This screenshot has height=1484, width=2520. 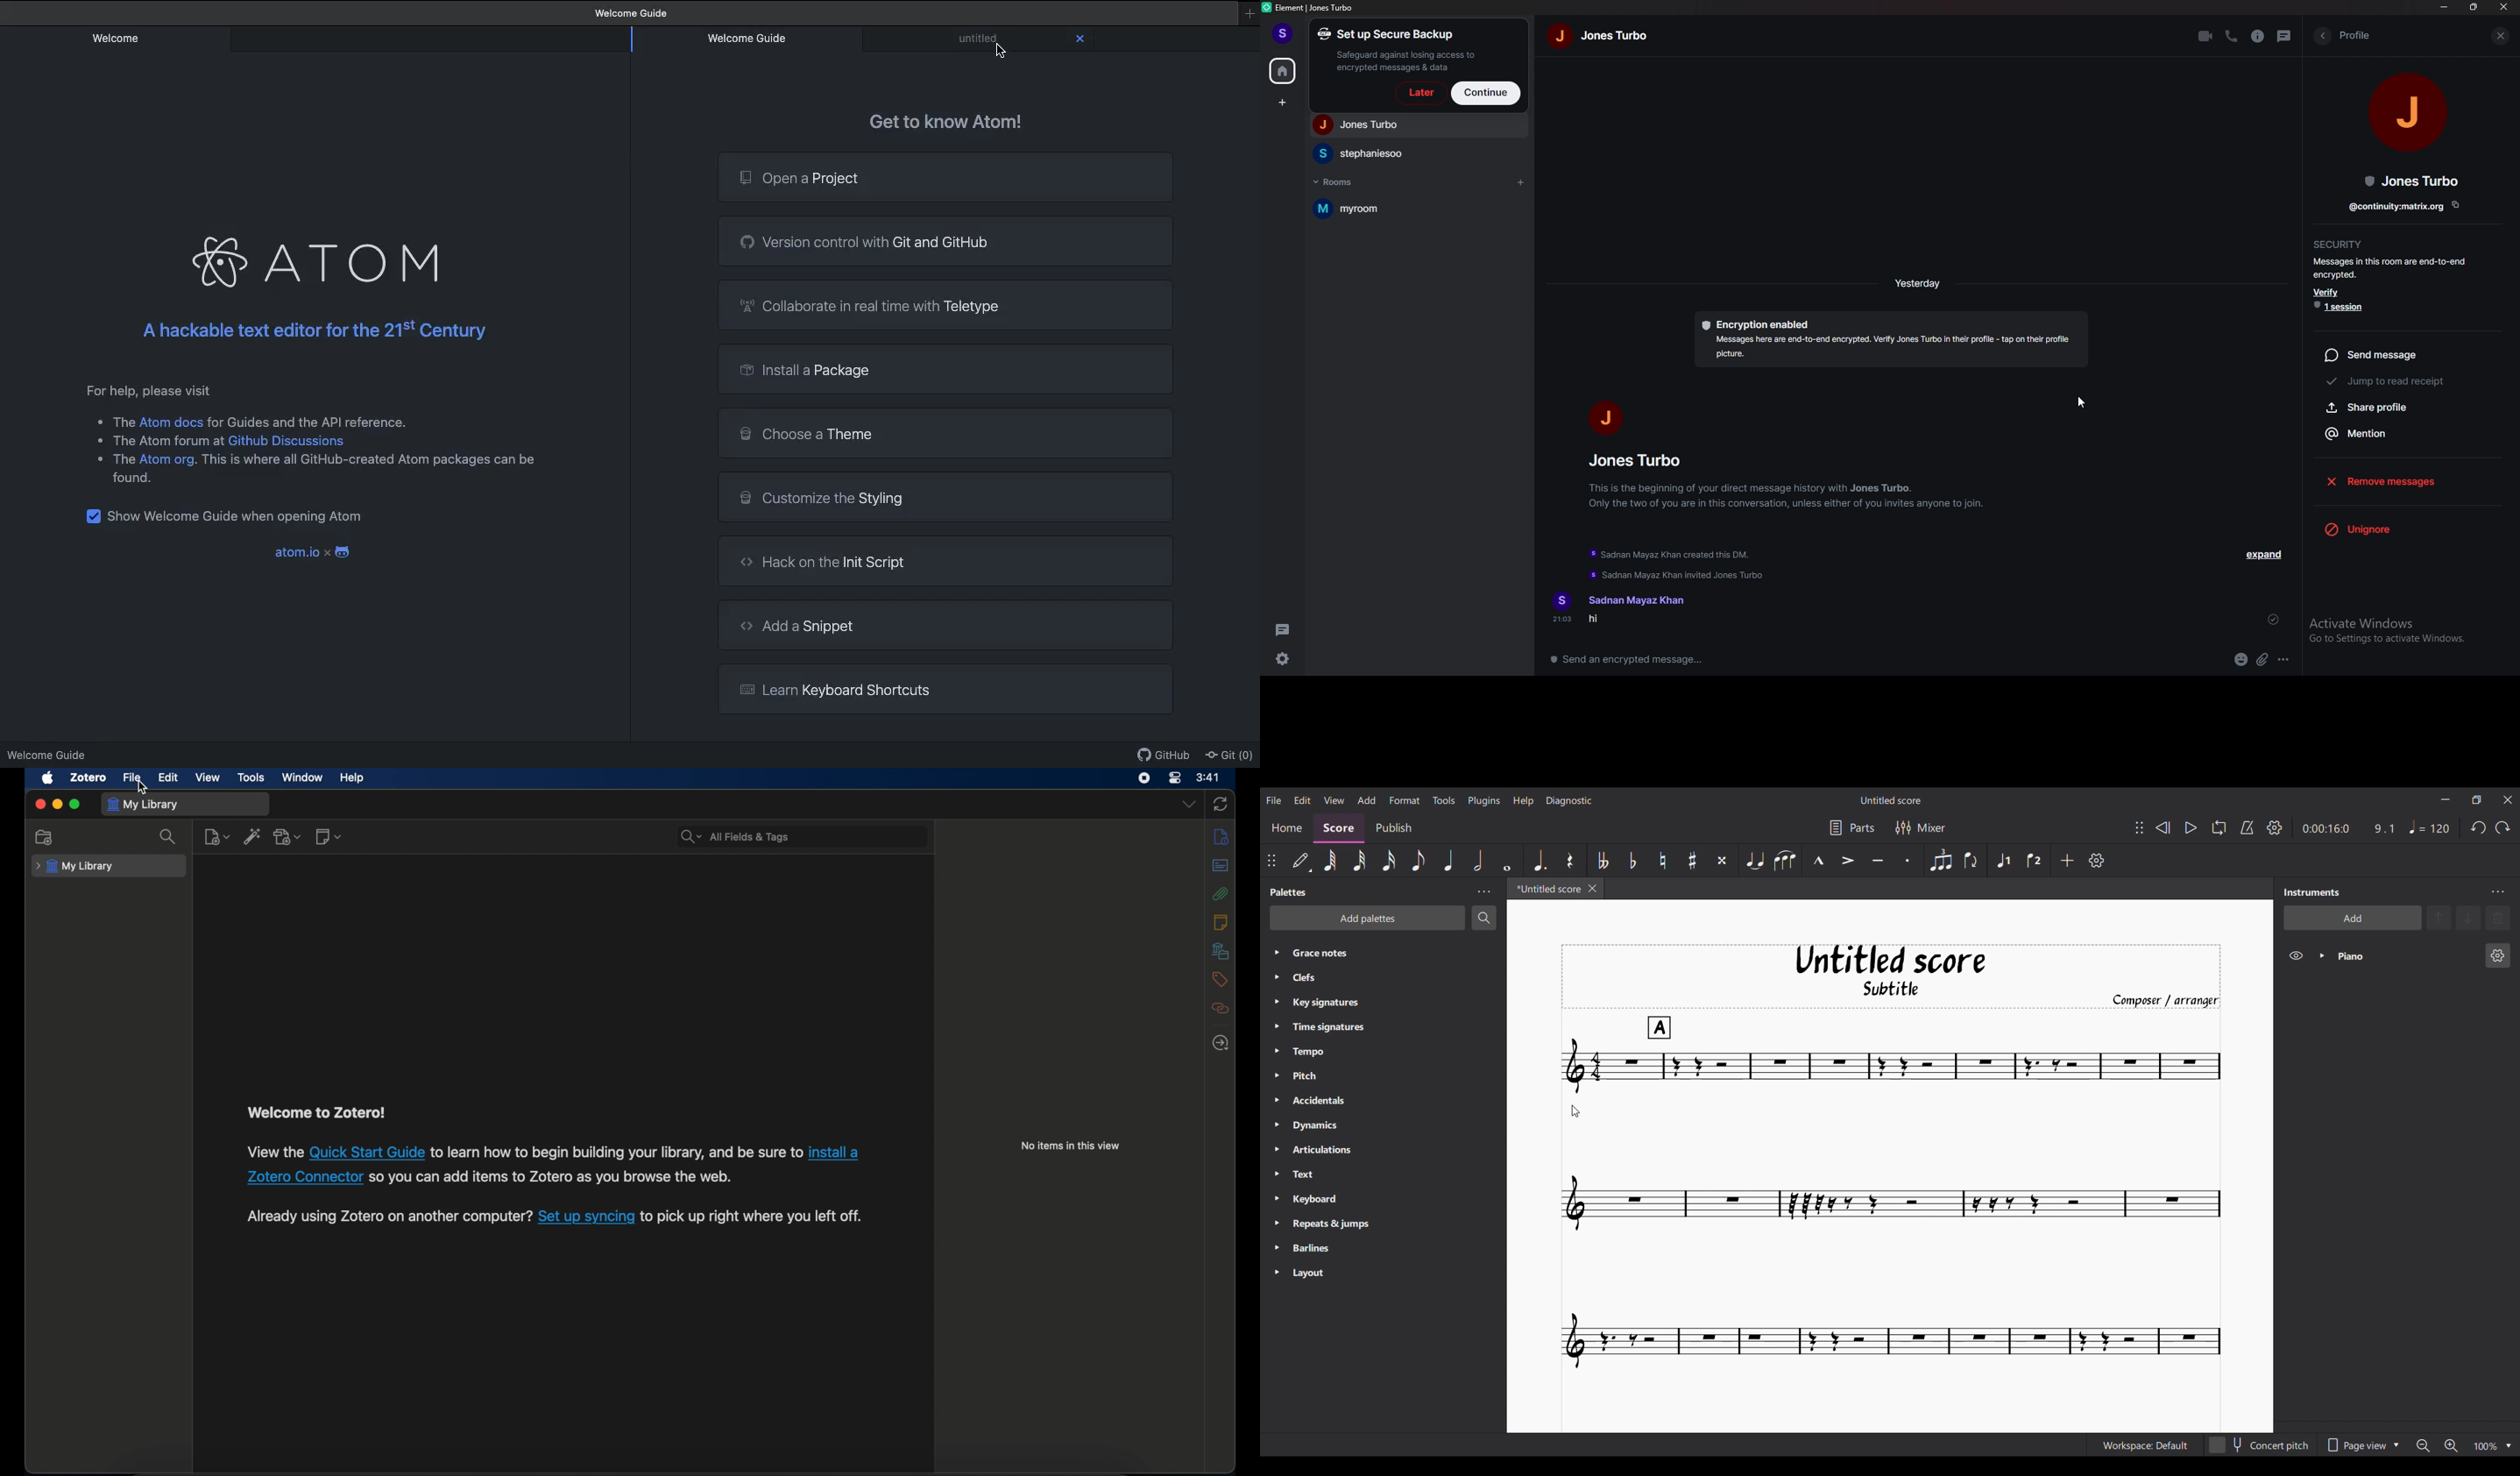 What do you see at coordinates (1330, 860) in the screenshot?
I see `64th note` at bounding box center [1330, 860].